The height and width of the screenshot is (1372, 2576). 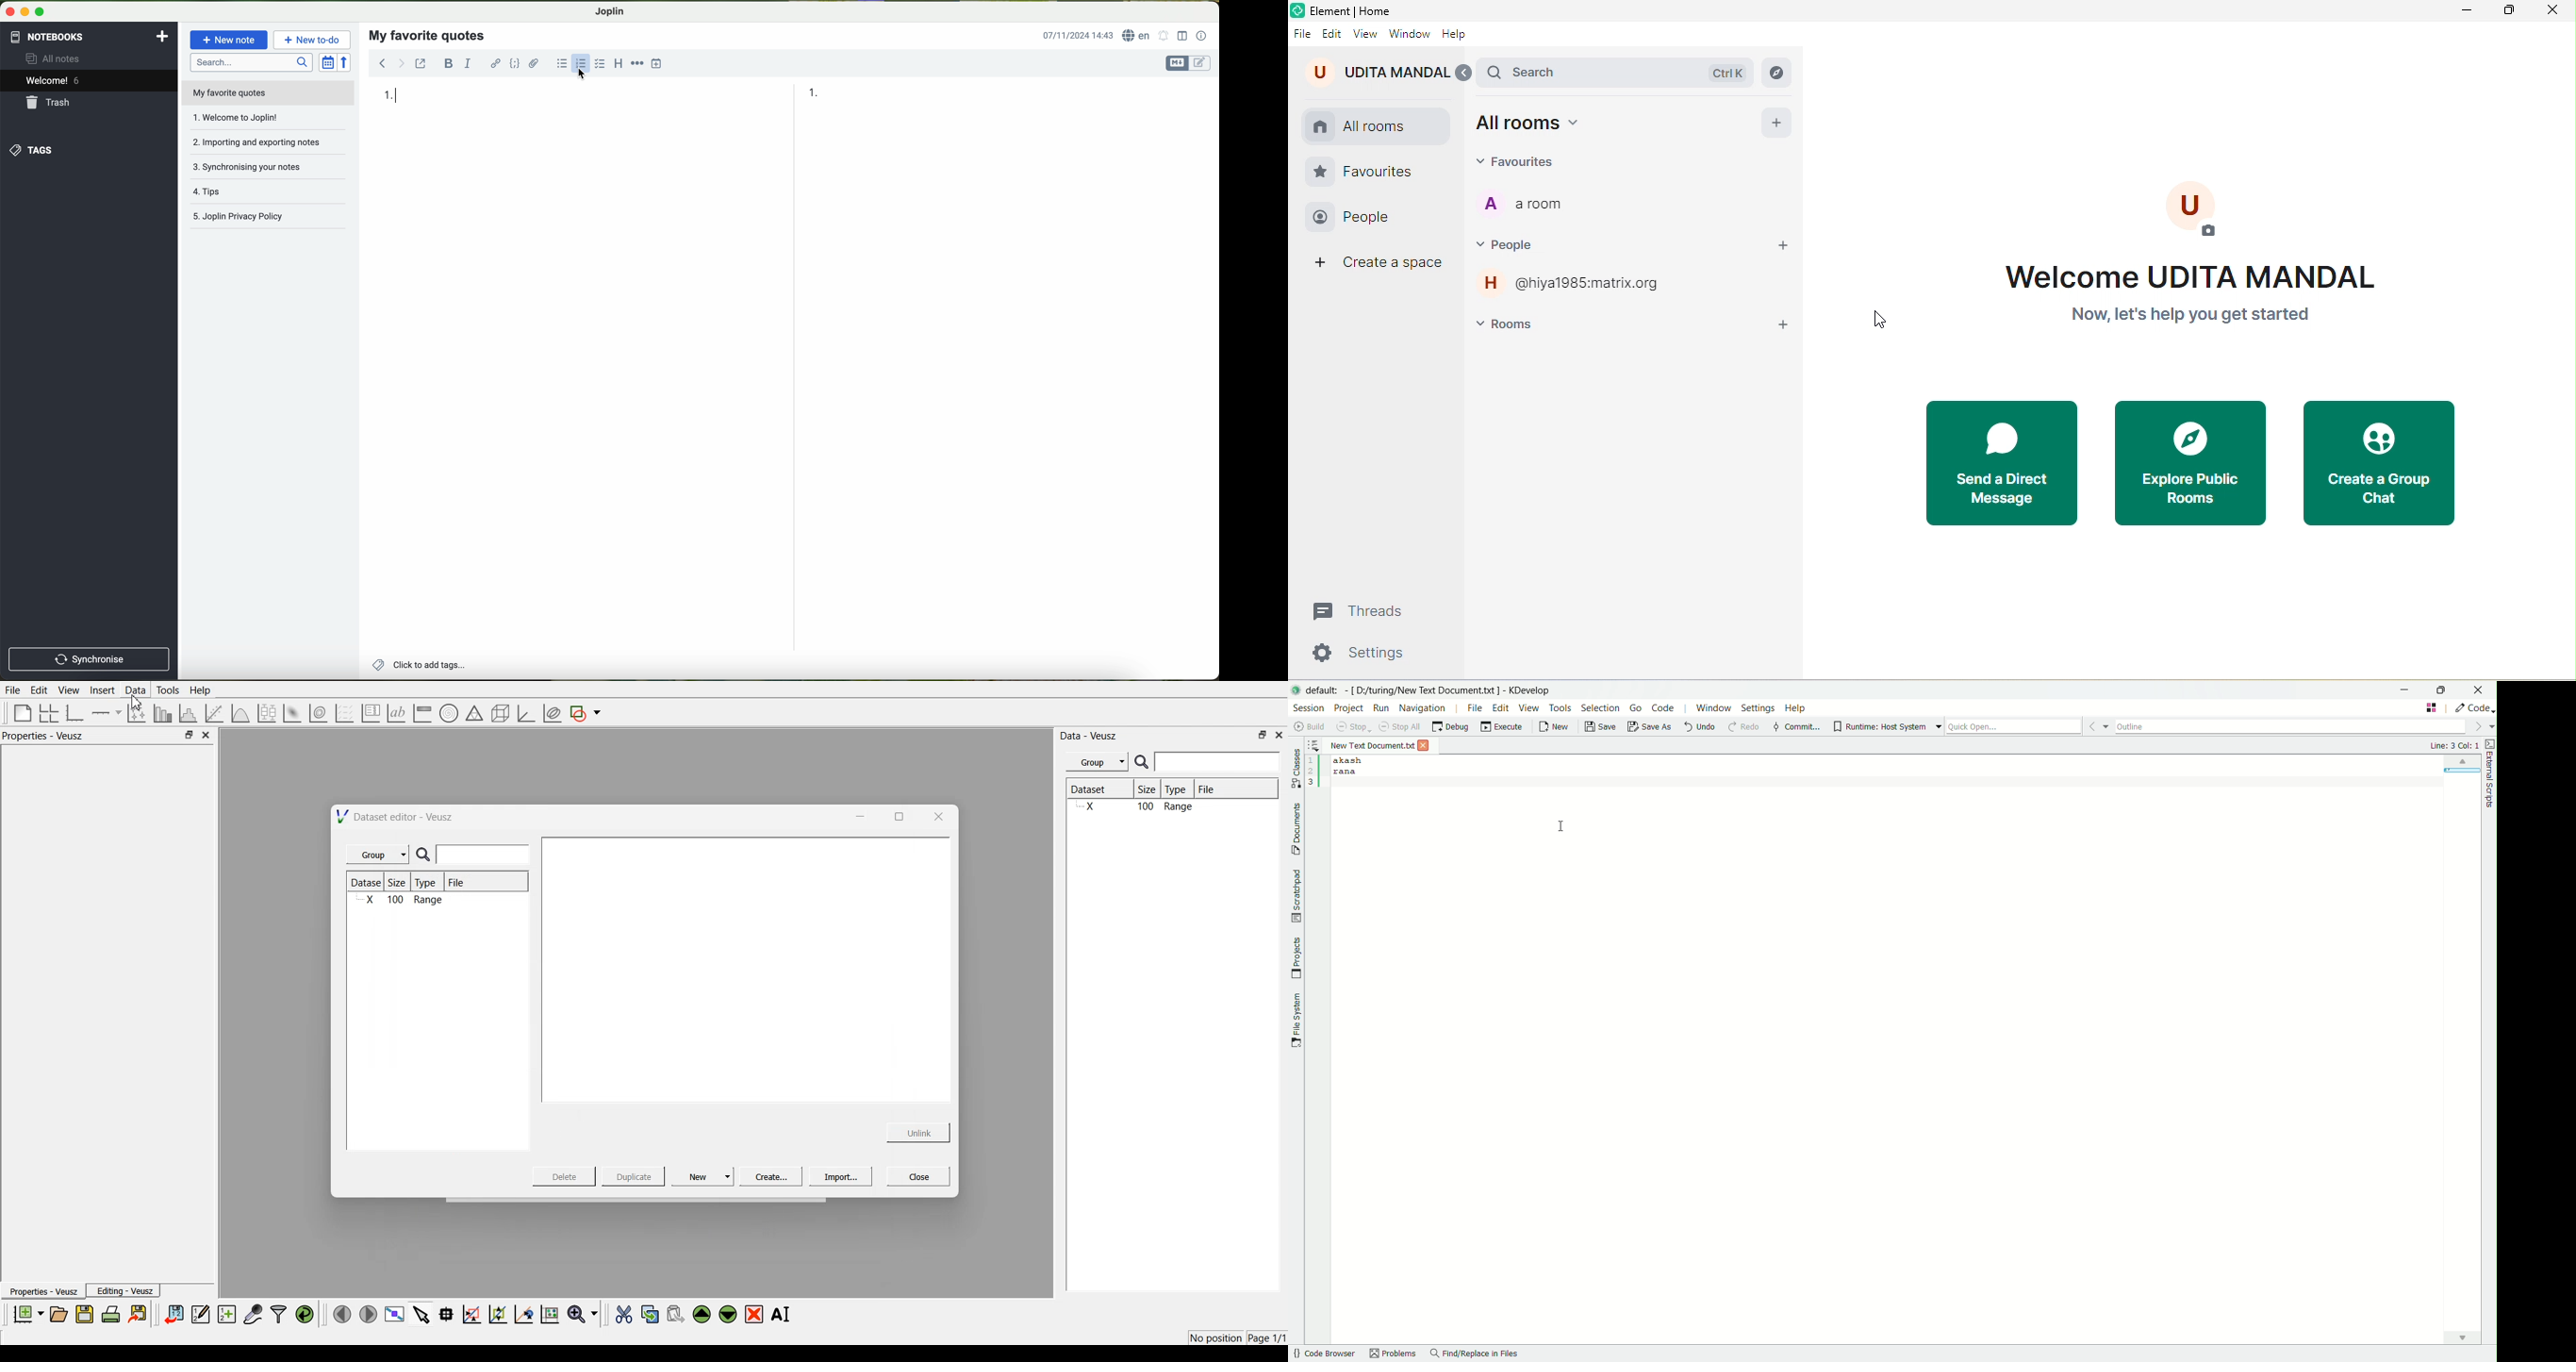 What do you see at coordinates (1358, 218) in the screenshot?
I see `people` at bounding box center [1358, 218].